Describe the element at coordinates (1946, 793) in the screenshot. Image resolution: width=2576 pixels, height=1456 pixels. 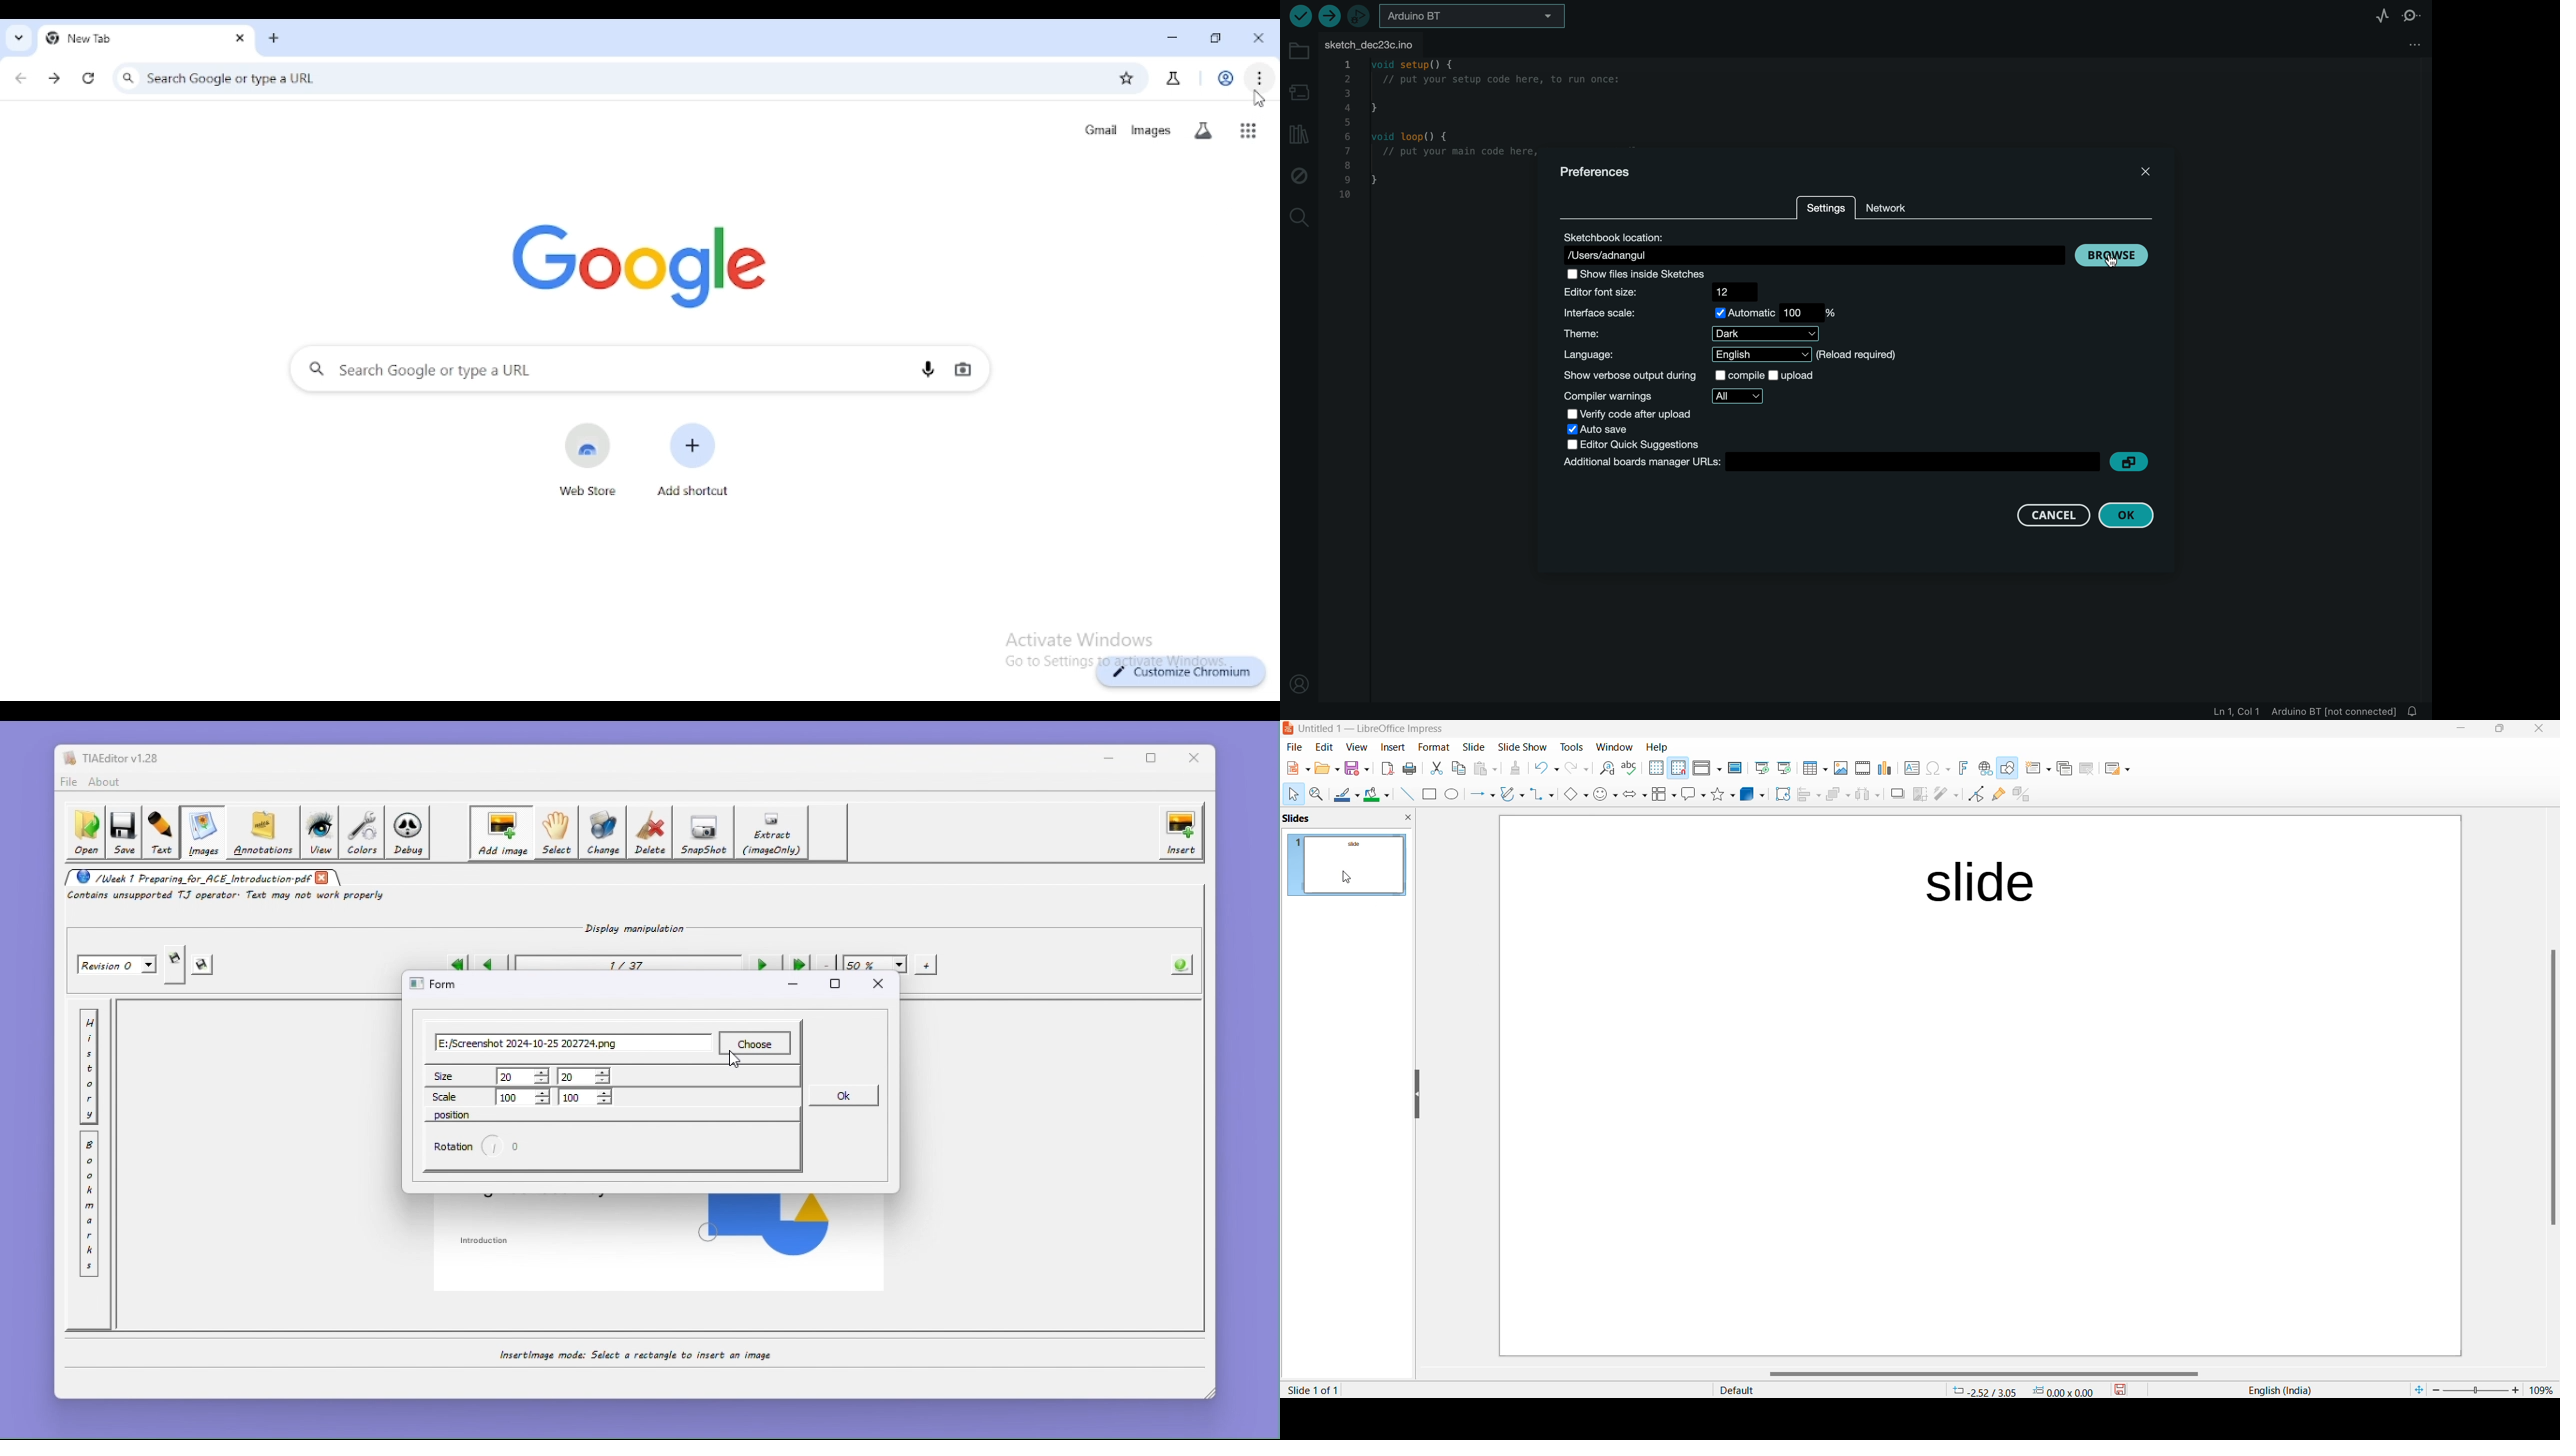
I see `filter` at that location.